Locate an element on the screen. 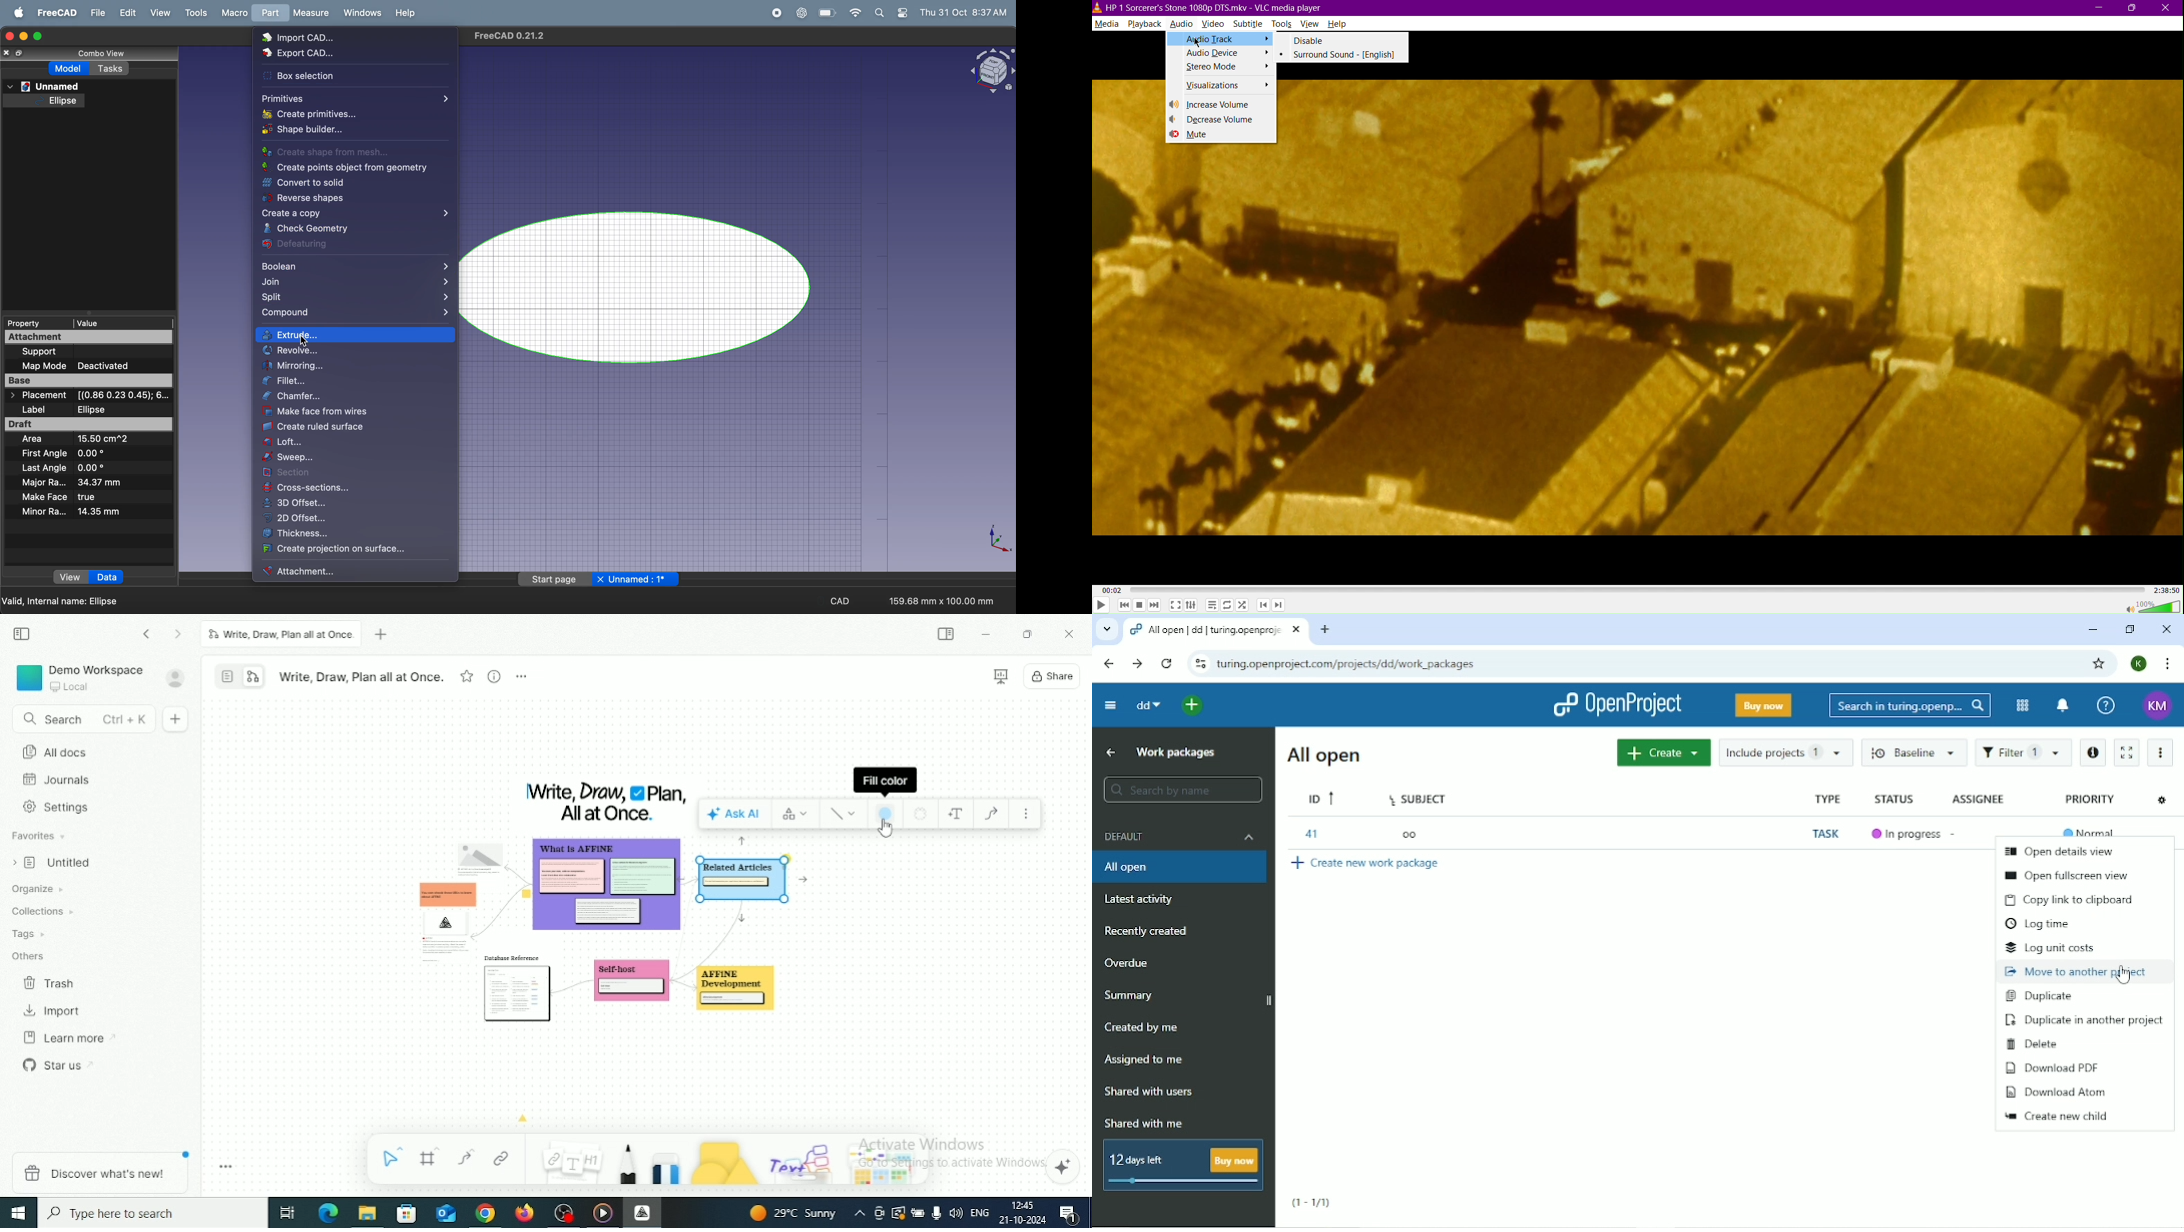 The height and width of the screenshot is (1232, 2184). view is located at coordinates (159, 13).